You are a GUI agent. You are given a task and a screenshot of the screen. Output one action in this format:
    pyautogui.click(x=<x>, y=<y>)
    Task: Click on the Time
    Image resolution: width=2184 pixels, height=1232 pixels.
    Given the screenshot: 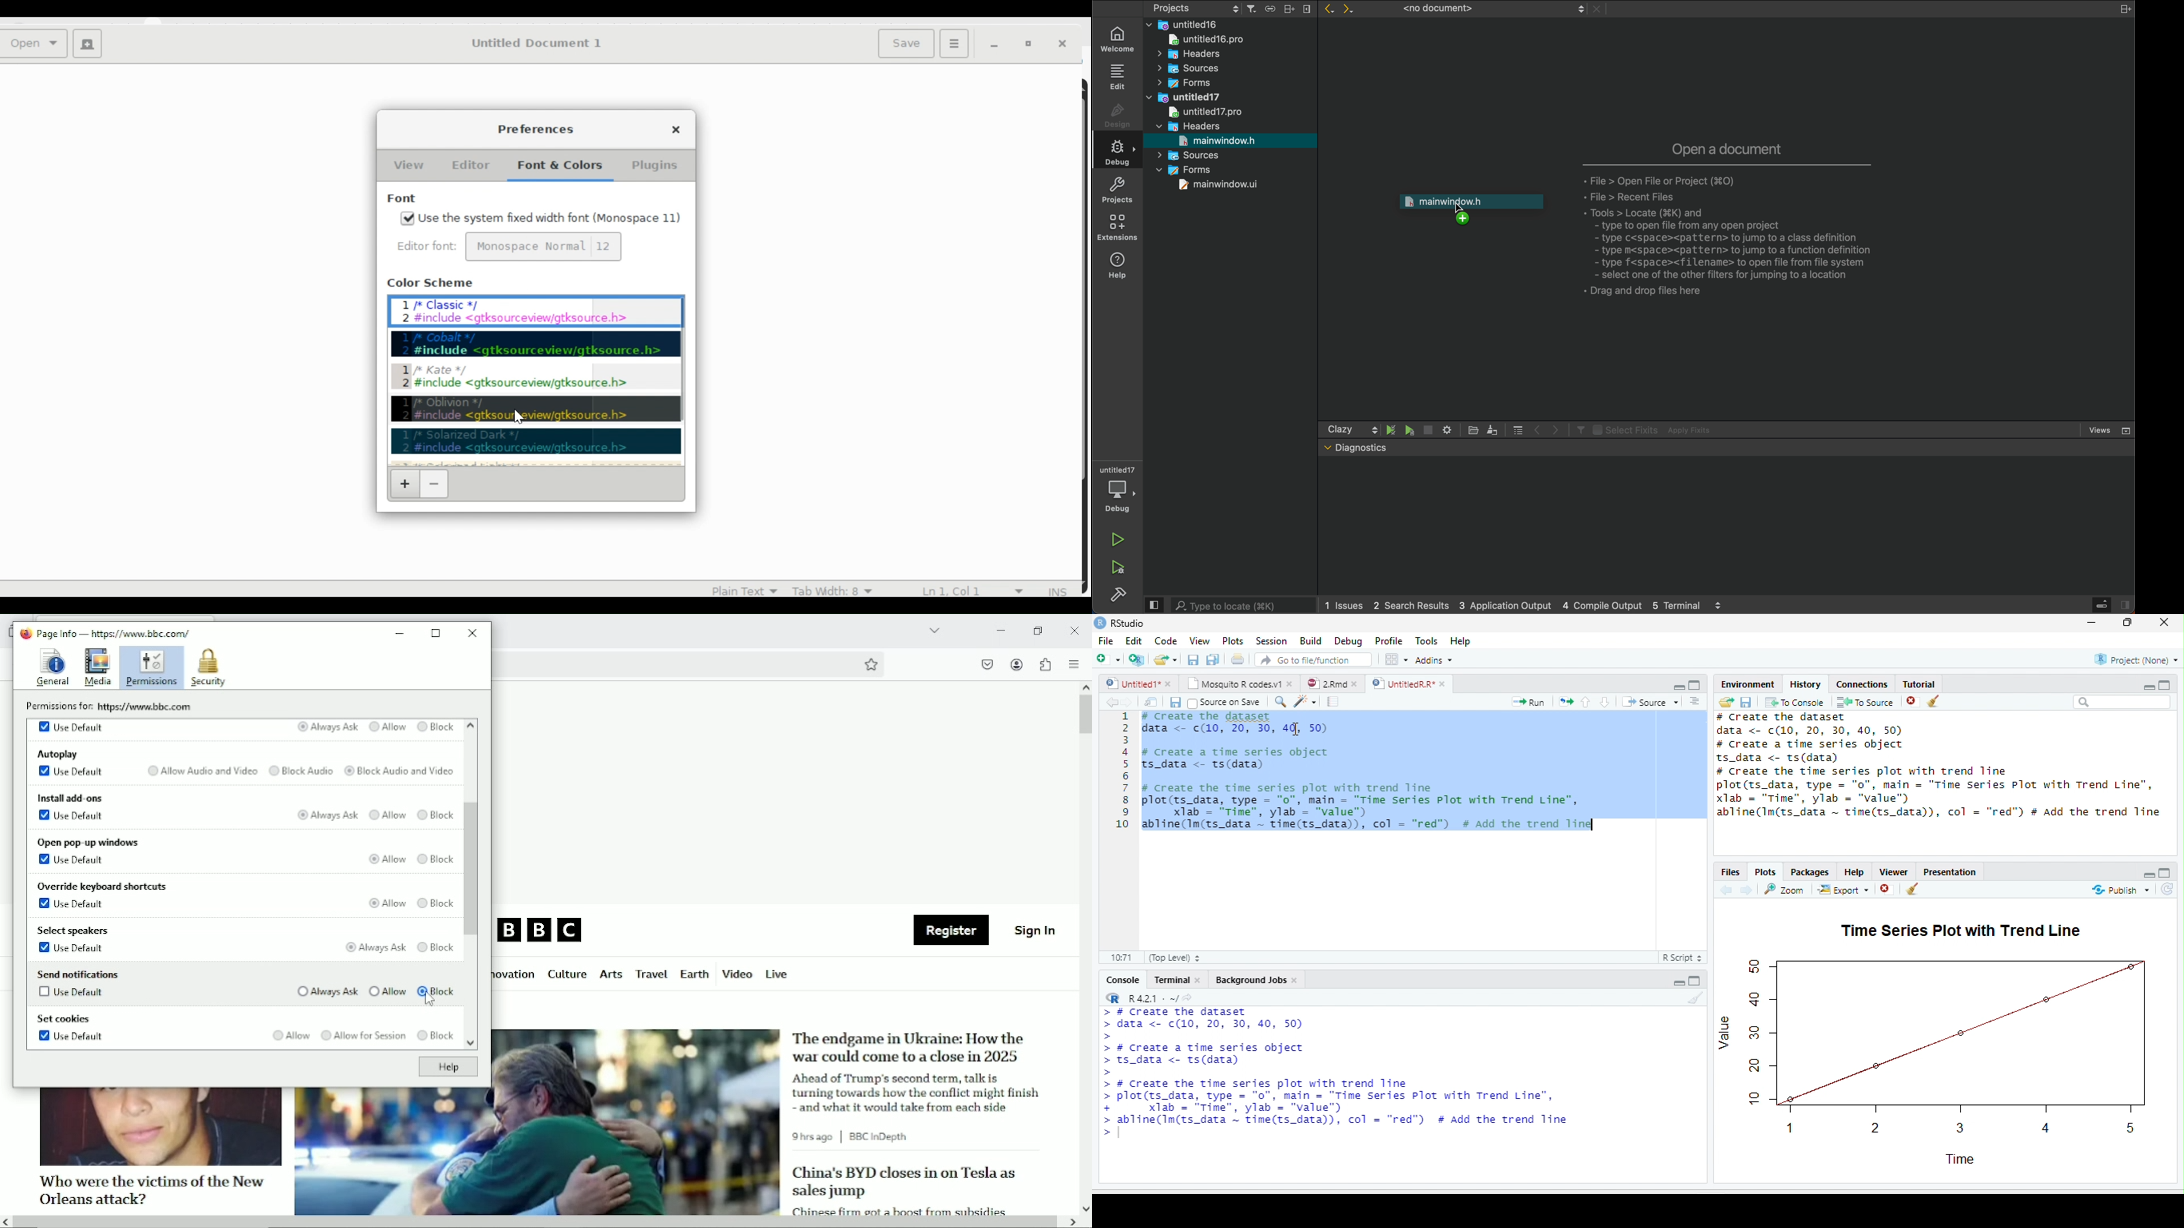 What is the action you would take?
    pyautogui.click(x=1960, y=1160)
    